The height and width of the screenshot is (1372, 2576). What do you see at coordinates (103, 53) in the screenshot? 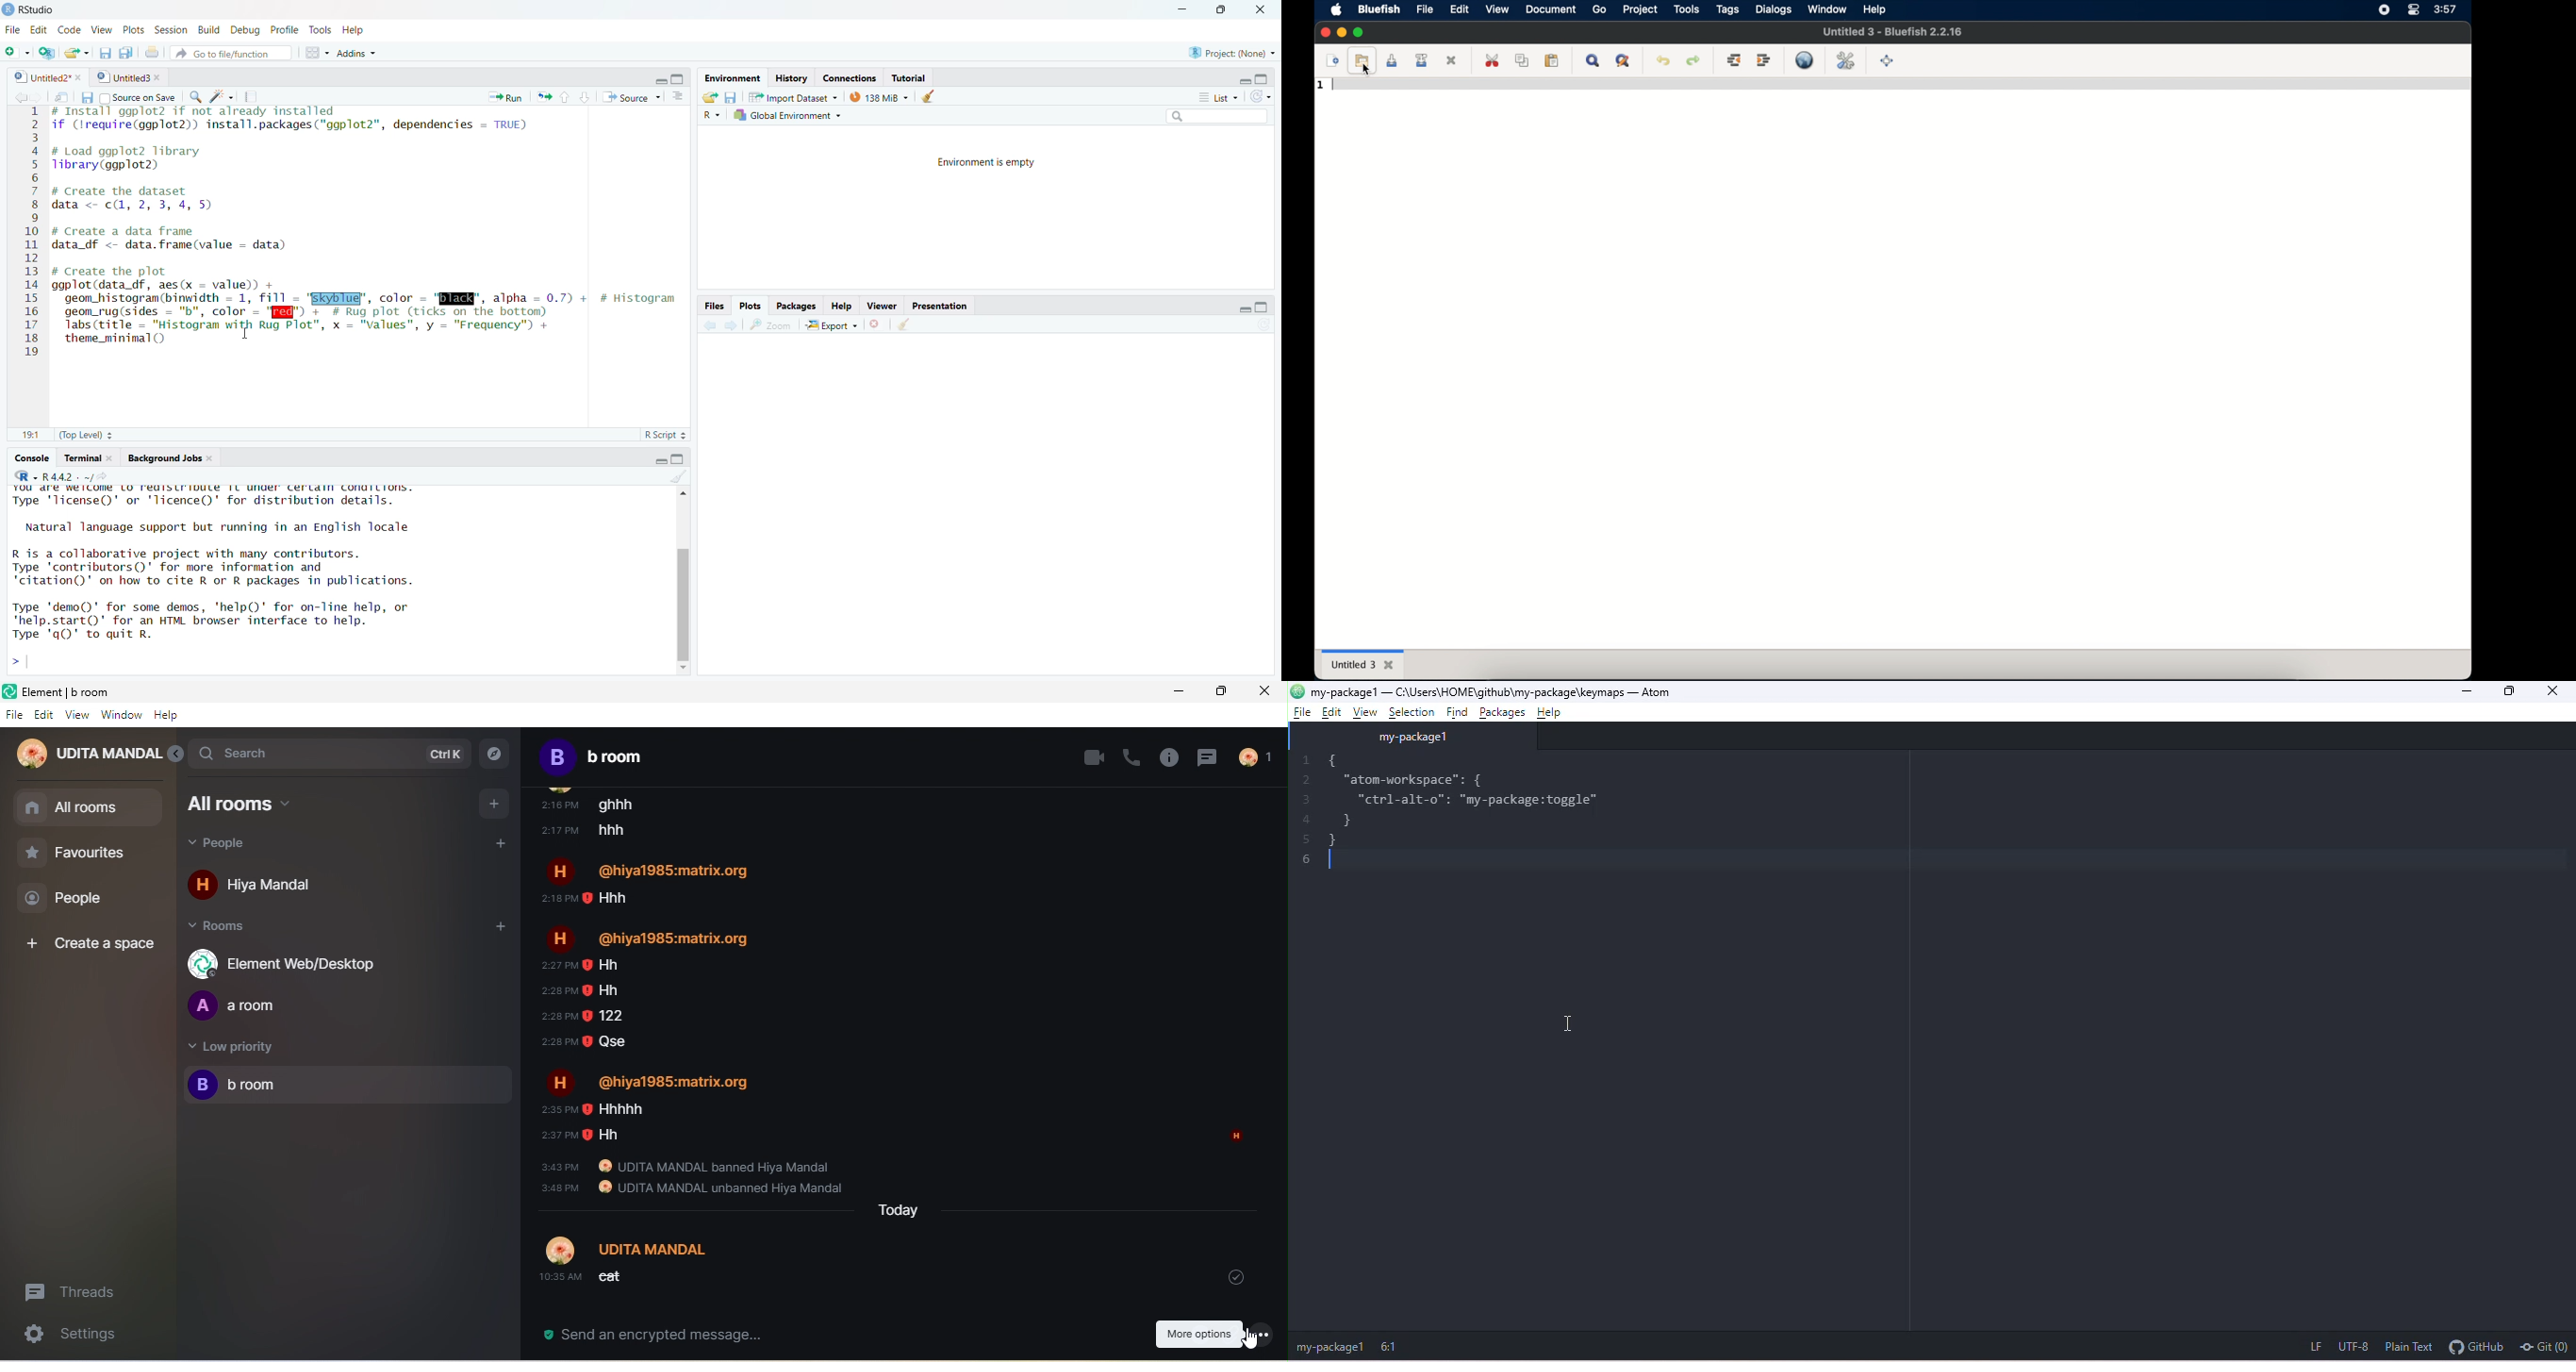
I see `Save current document` at bounding box center [103, 53].